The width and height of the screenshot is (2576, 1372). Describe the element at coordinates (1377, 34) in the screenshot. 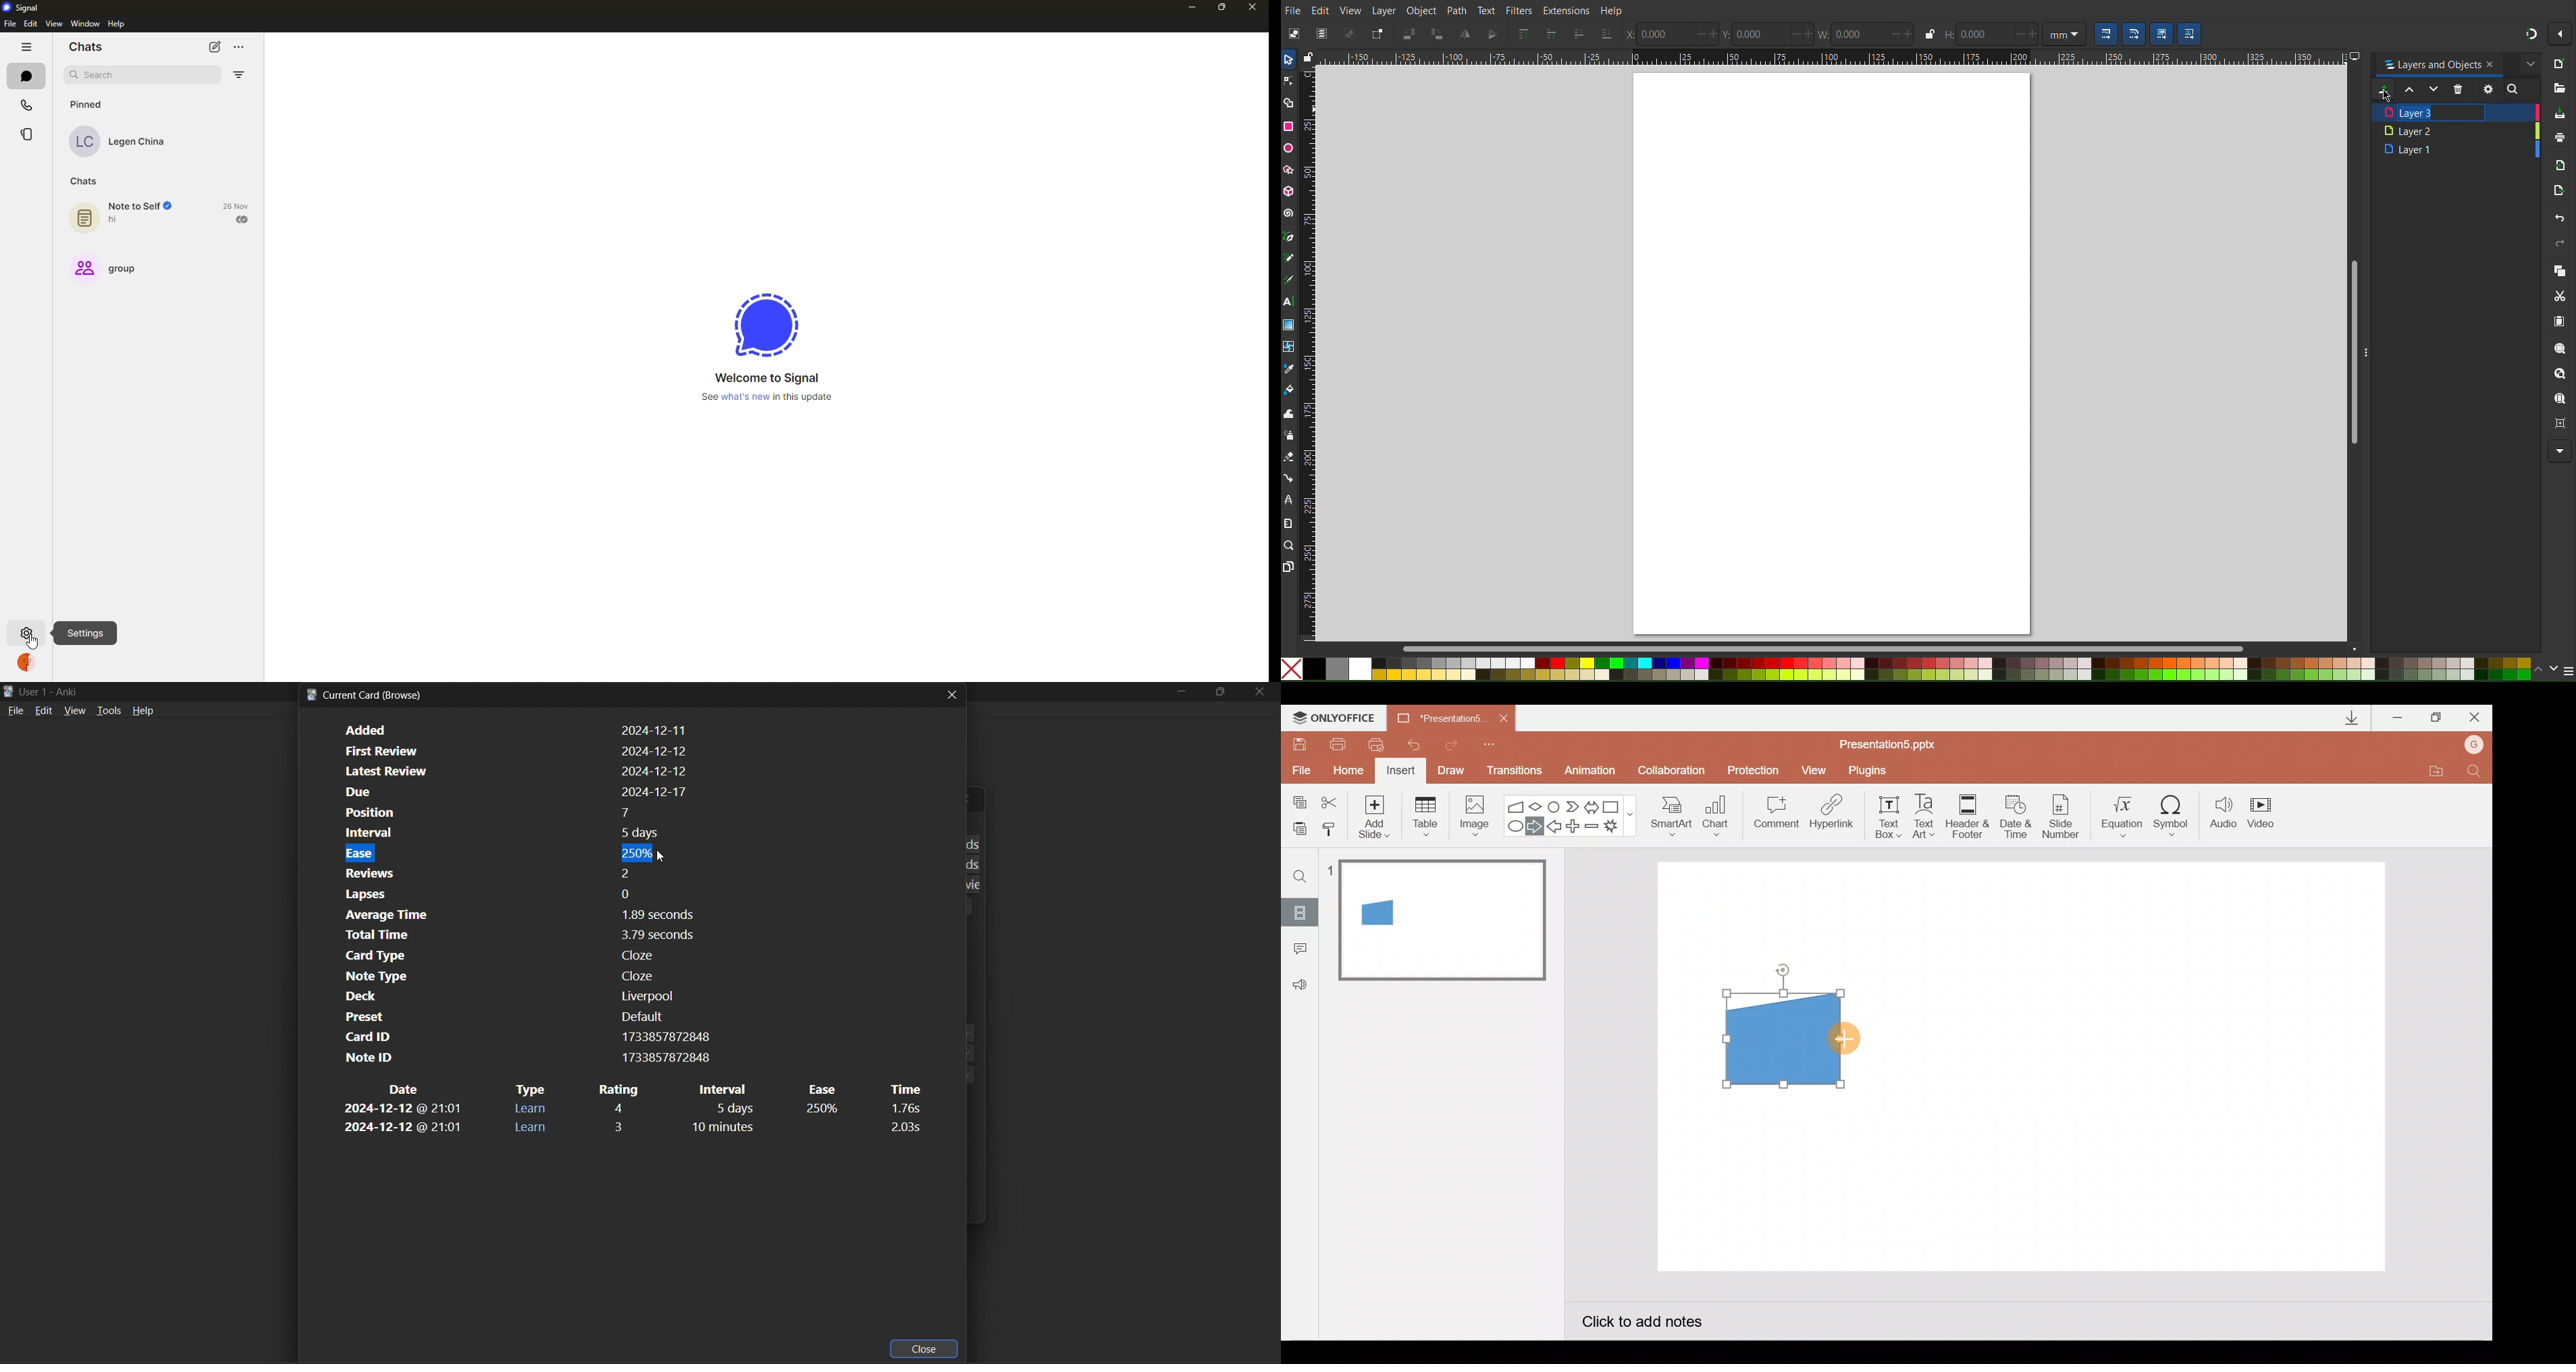

I see `Toggle Selection Box` at that location.